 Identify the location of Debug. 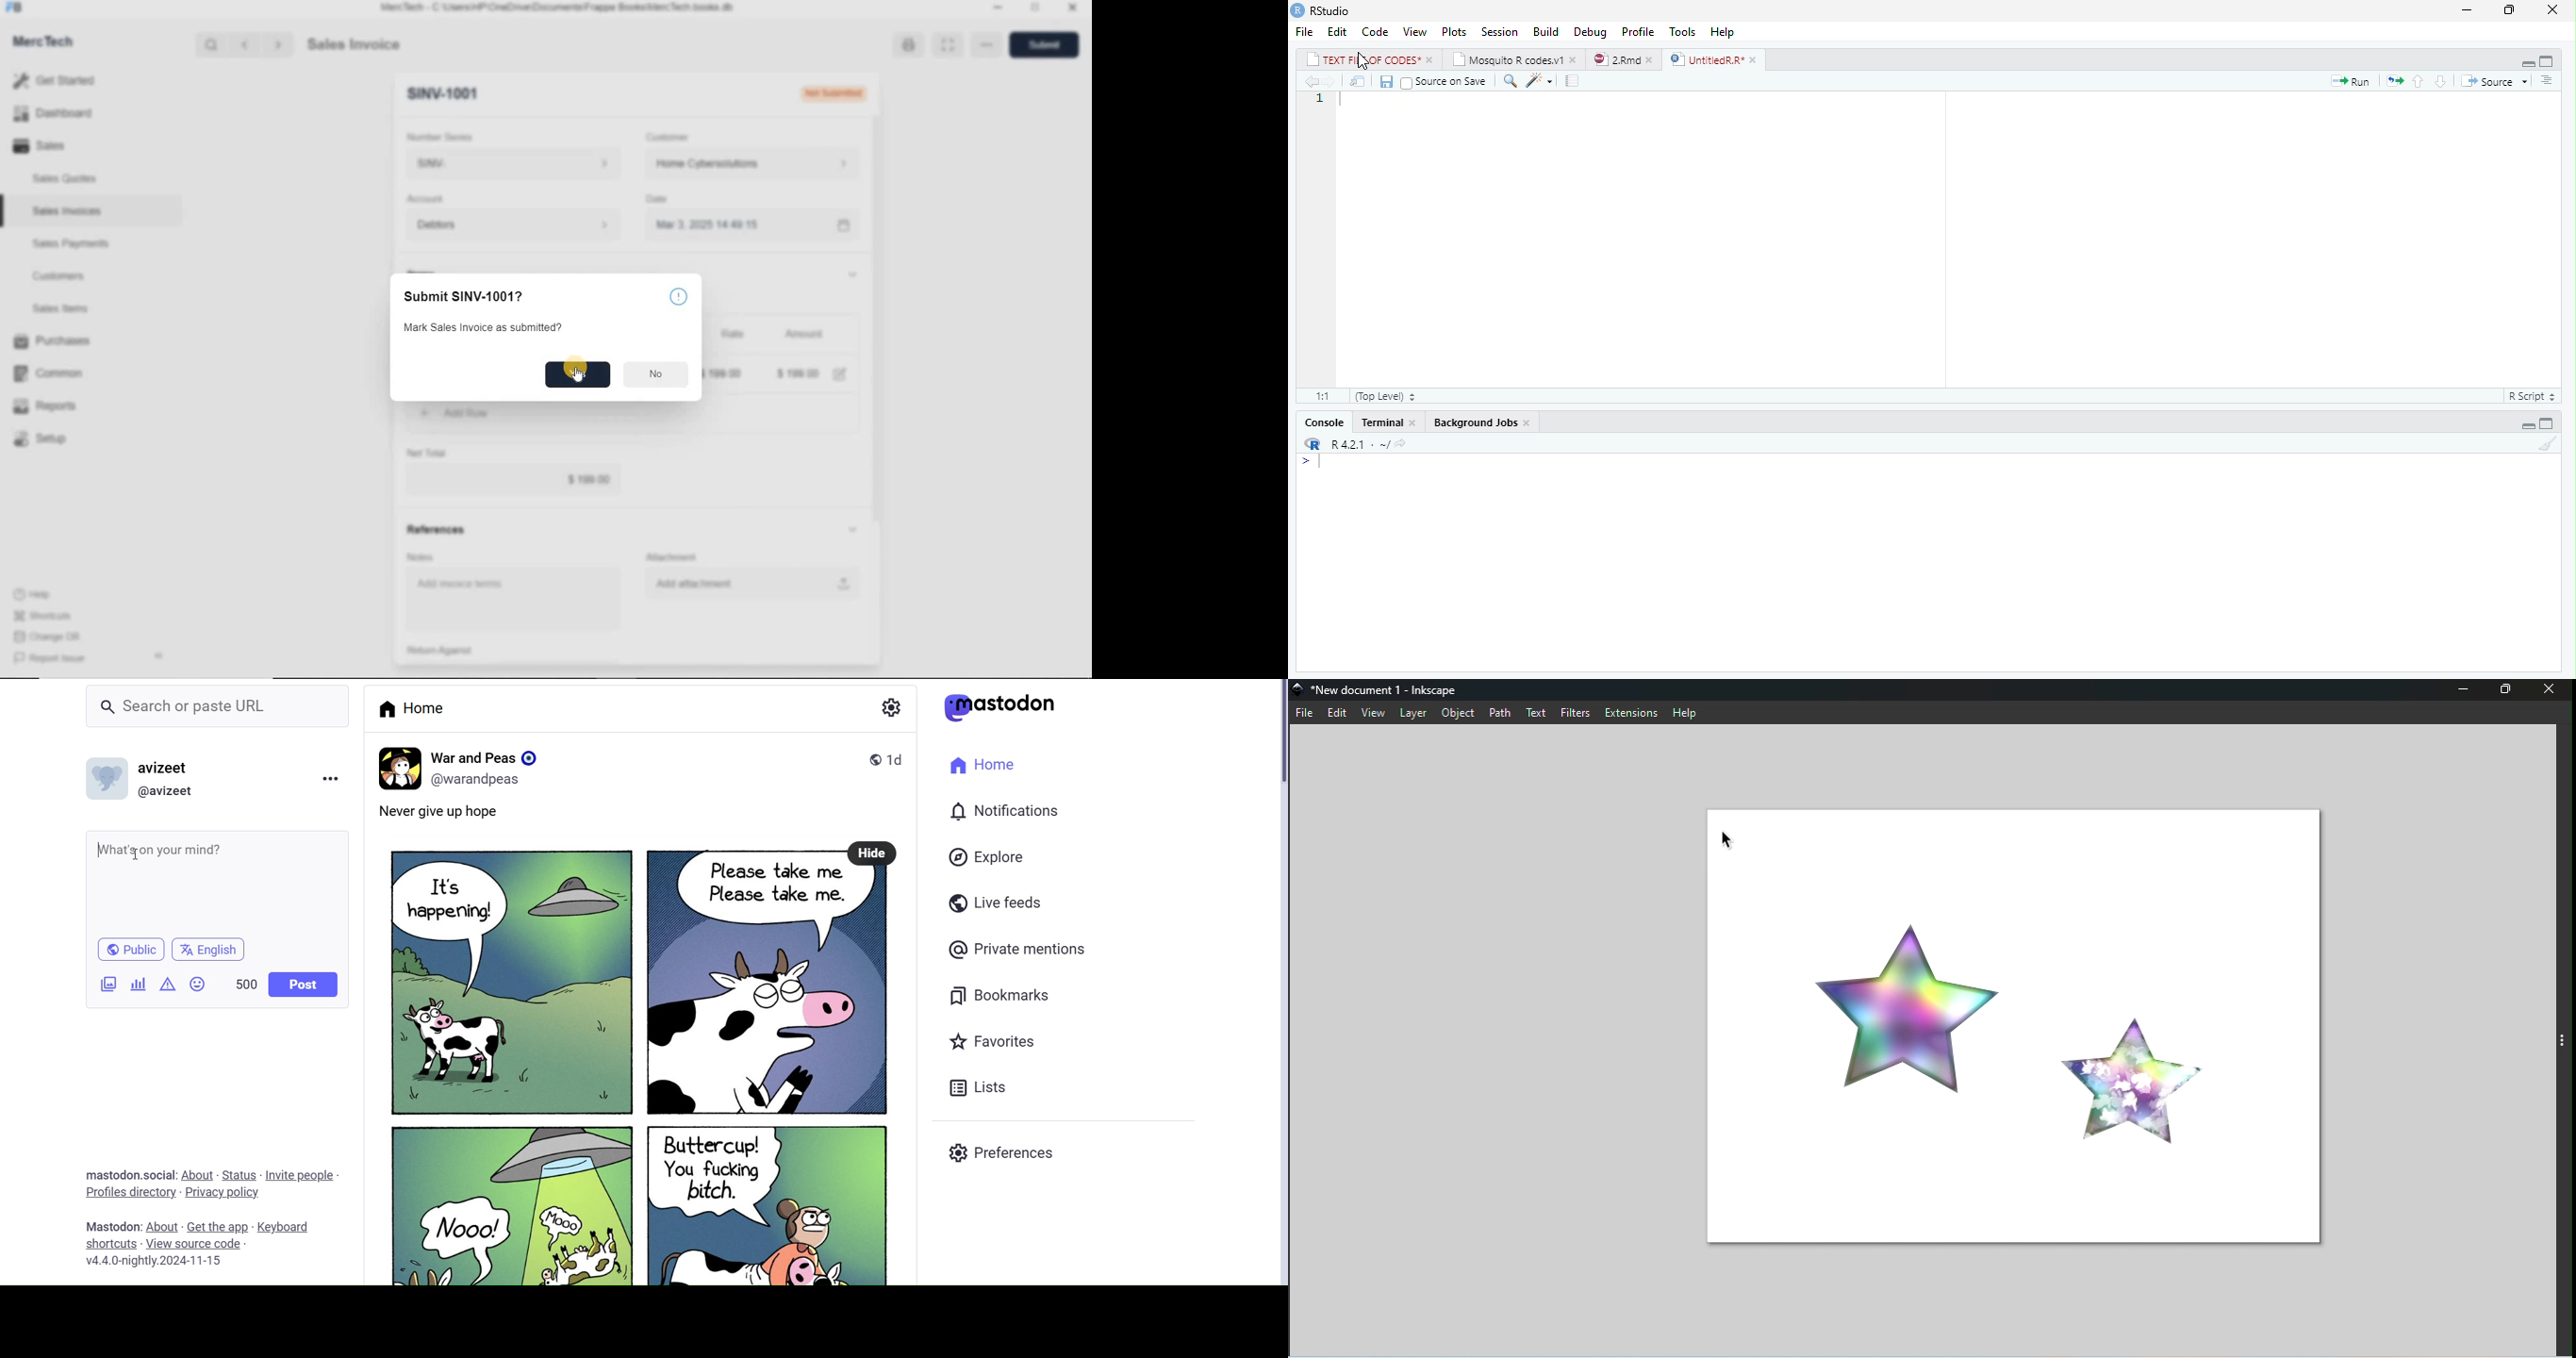
(1591, 31).